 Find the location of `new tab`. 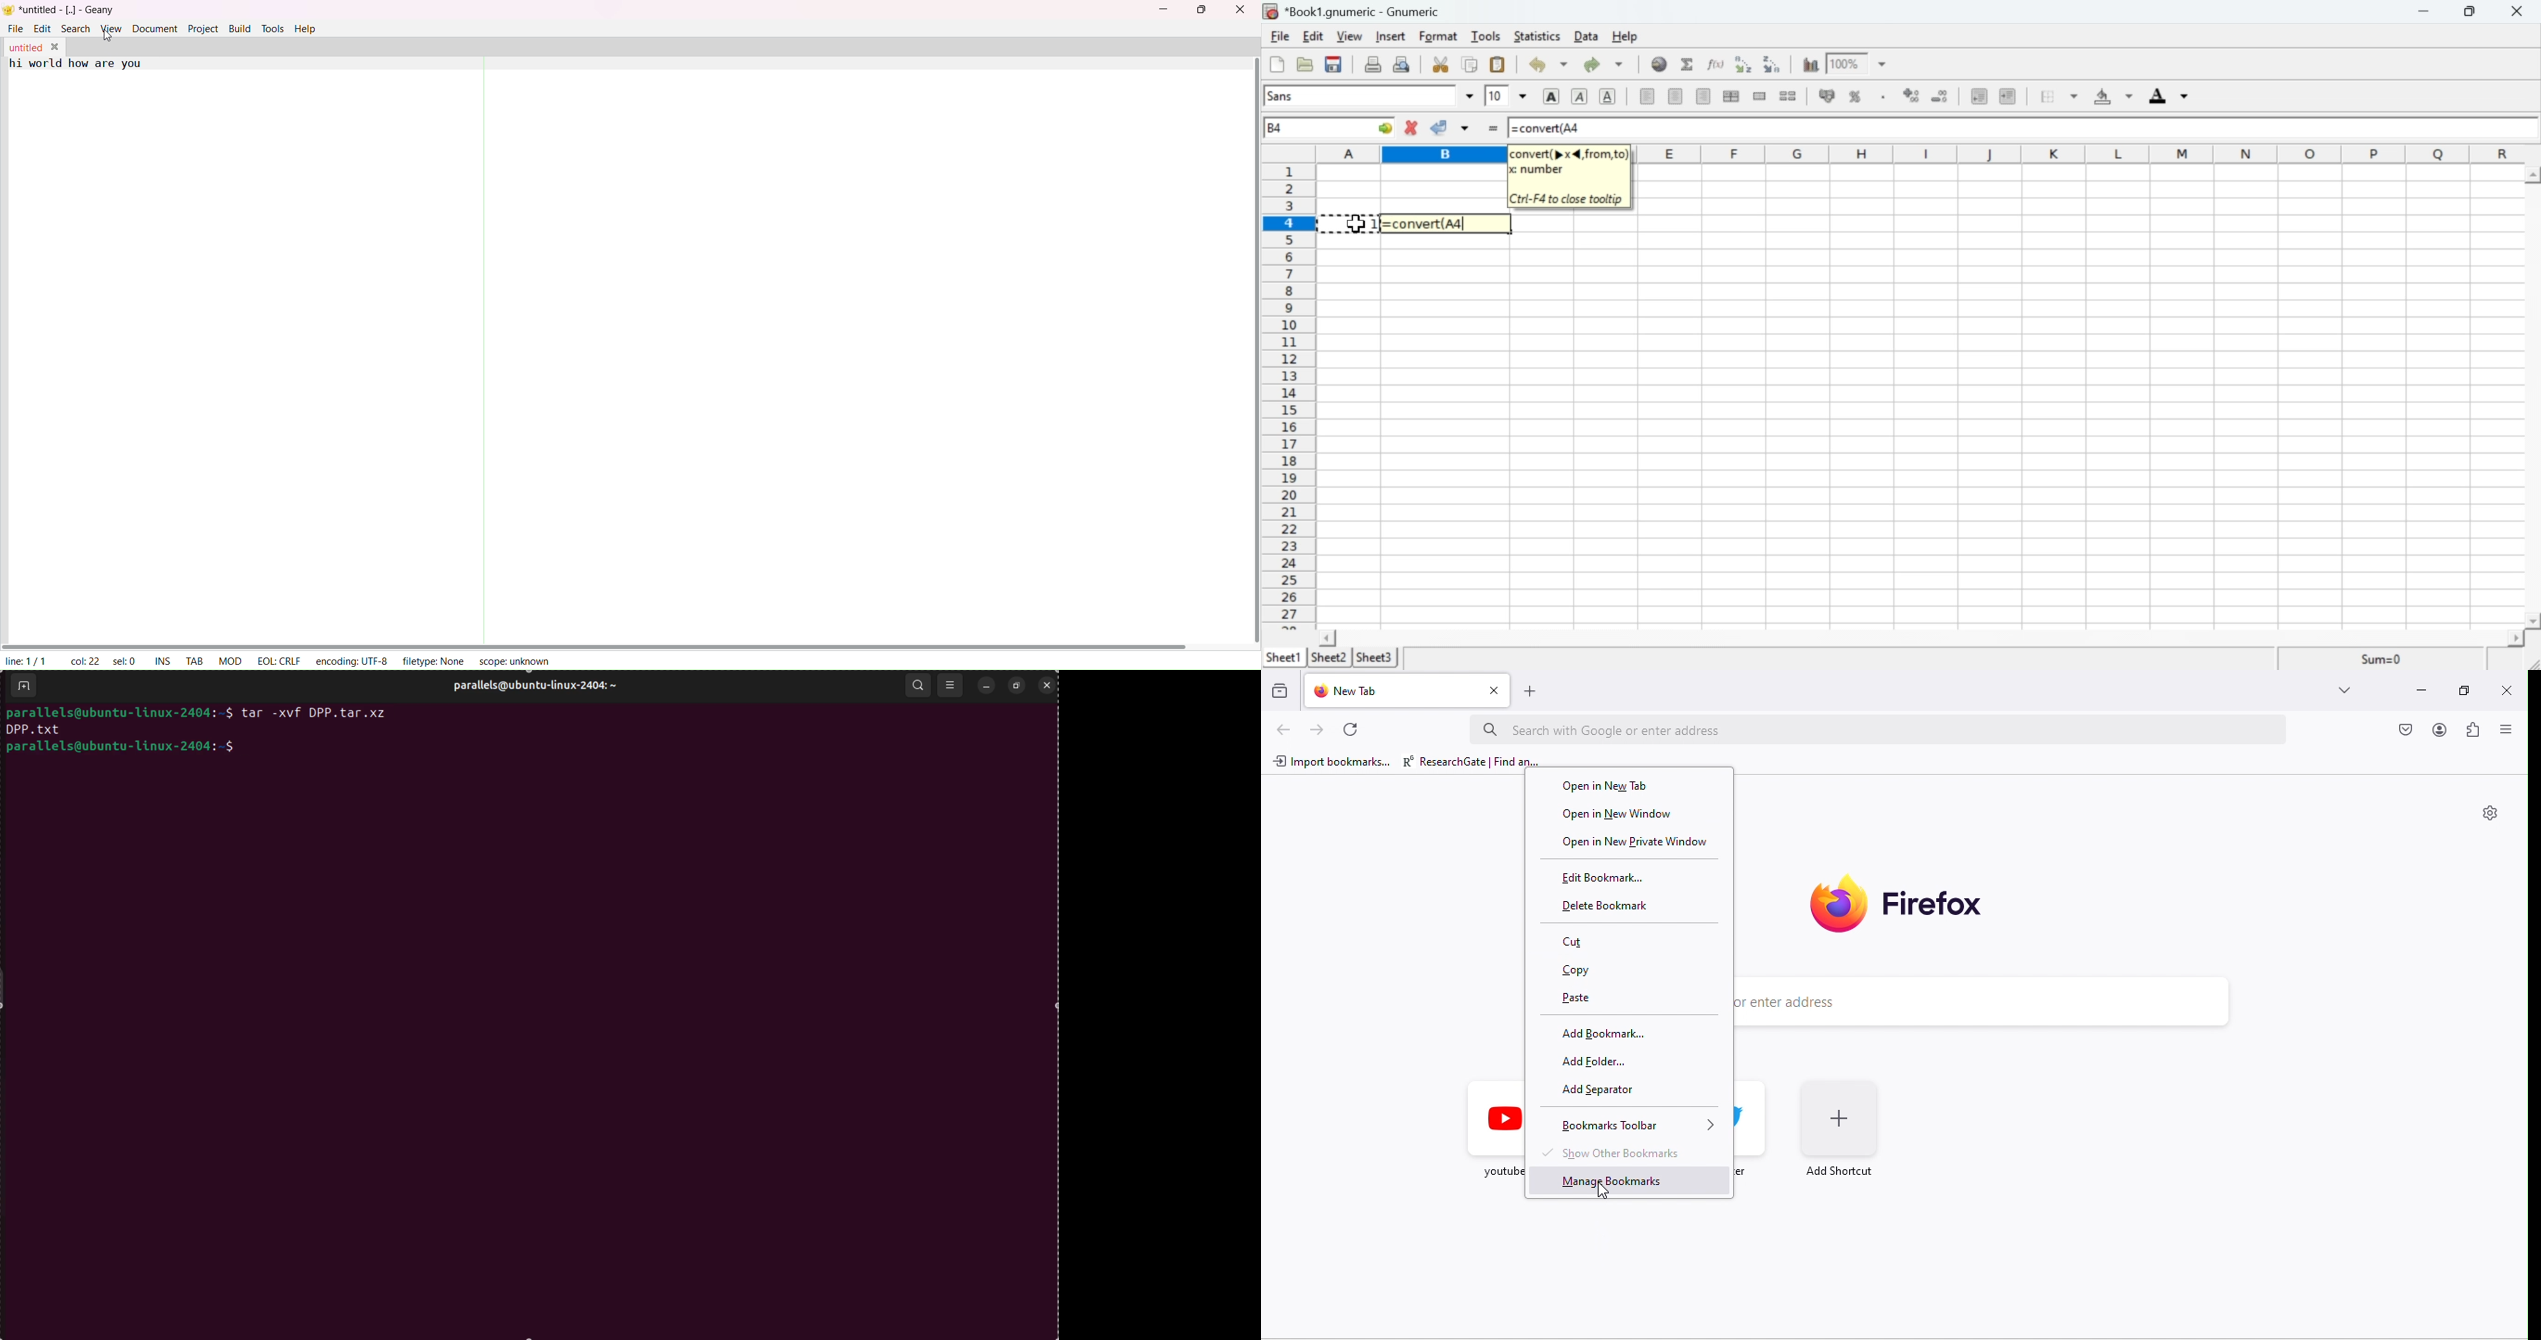

new tab is located at coordinates (1388, 690).